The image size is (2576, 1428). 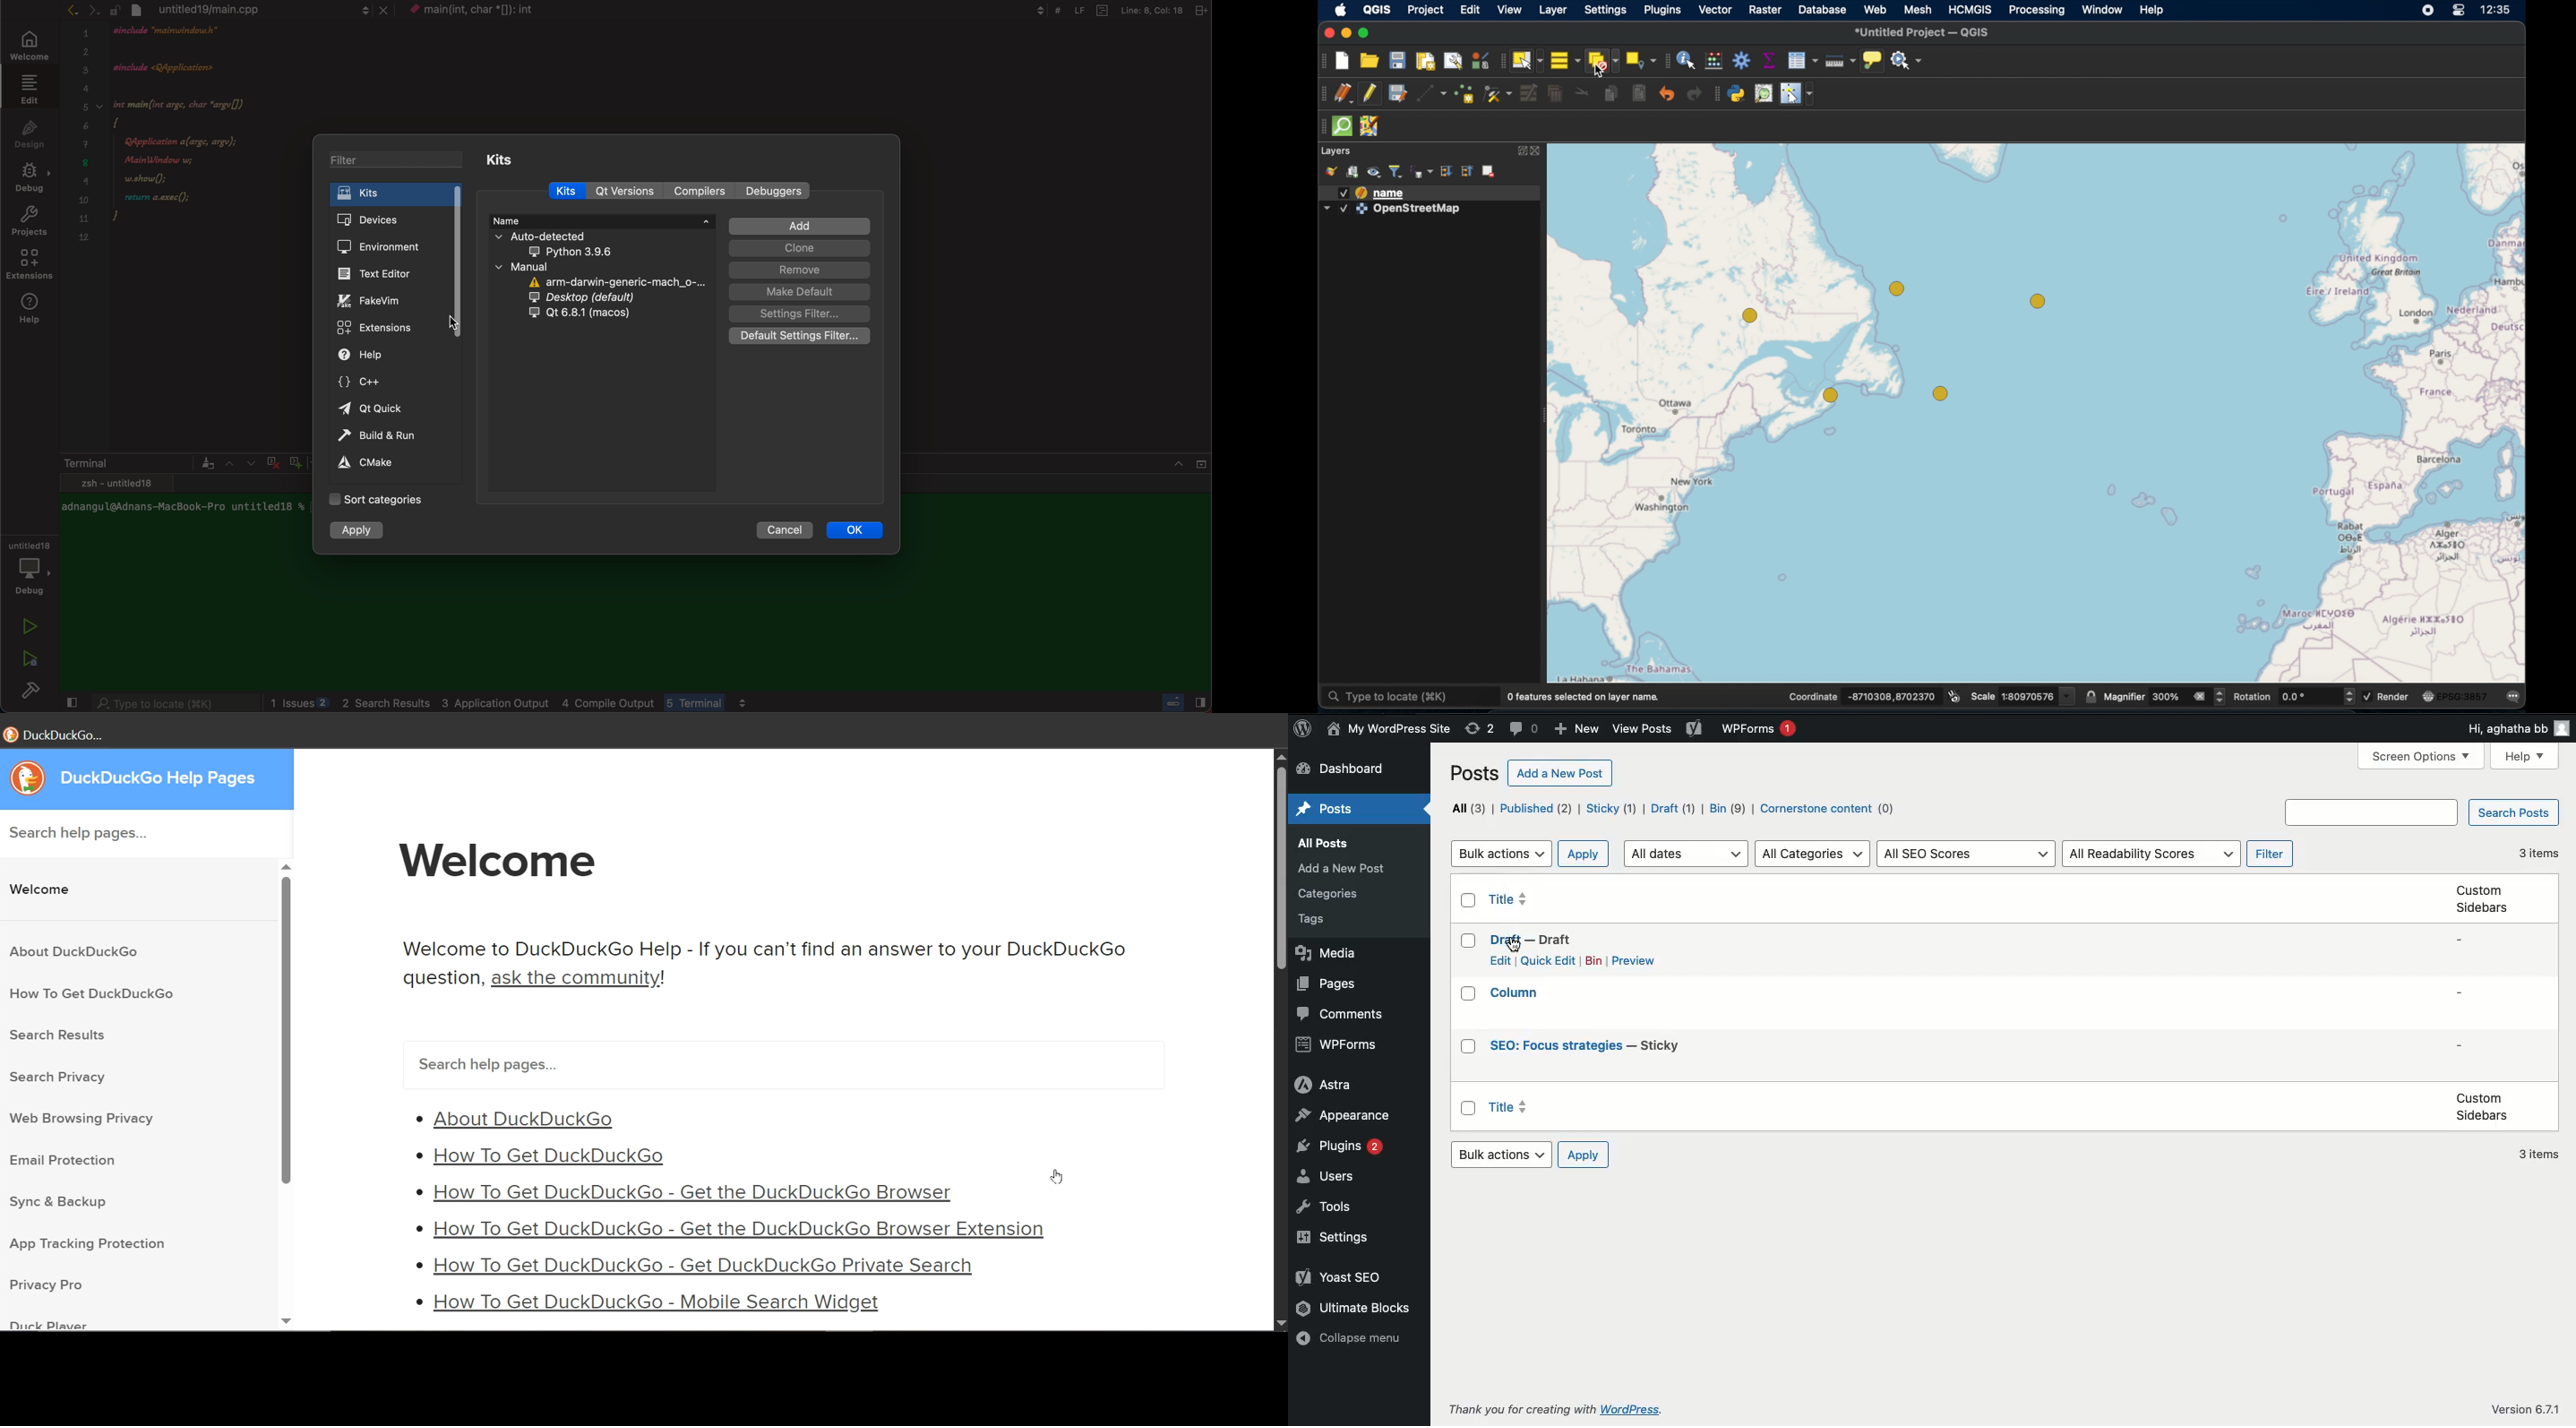 What do you see at coordinates (1331, 172) in the screenshot?
I see `open layer styling panel` at bounding box center [1331, 172].